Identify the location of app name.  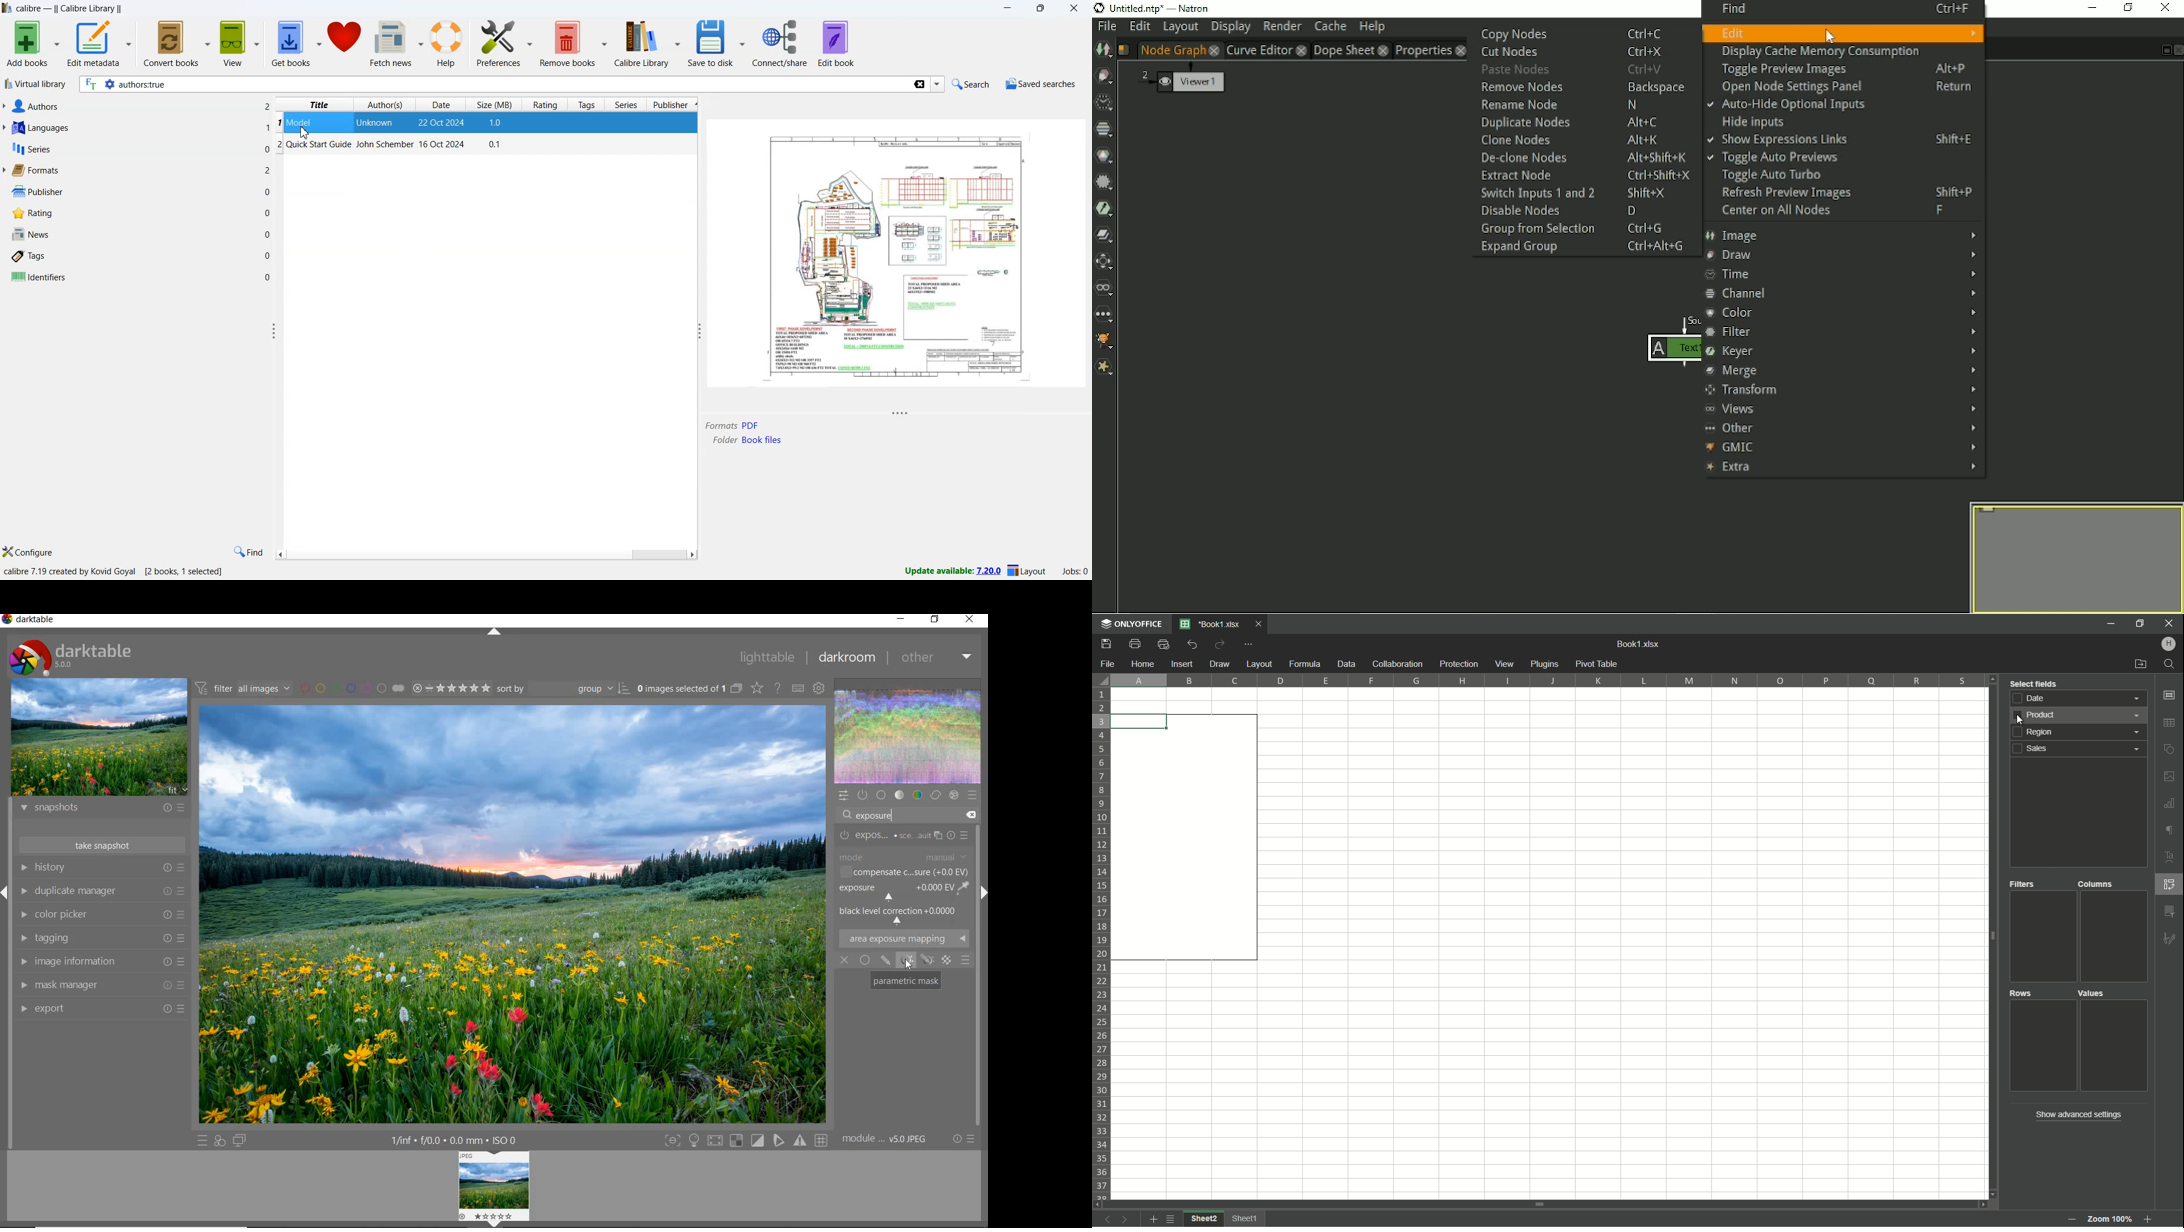
(1131, 625).